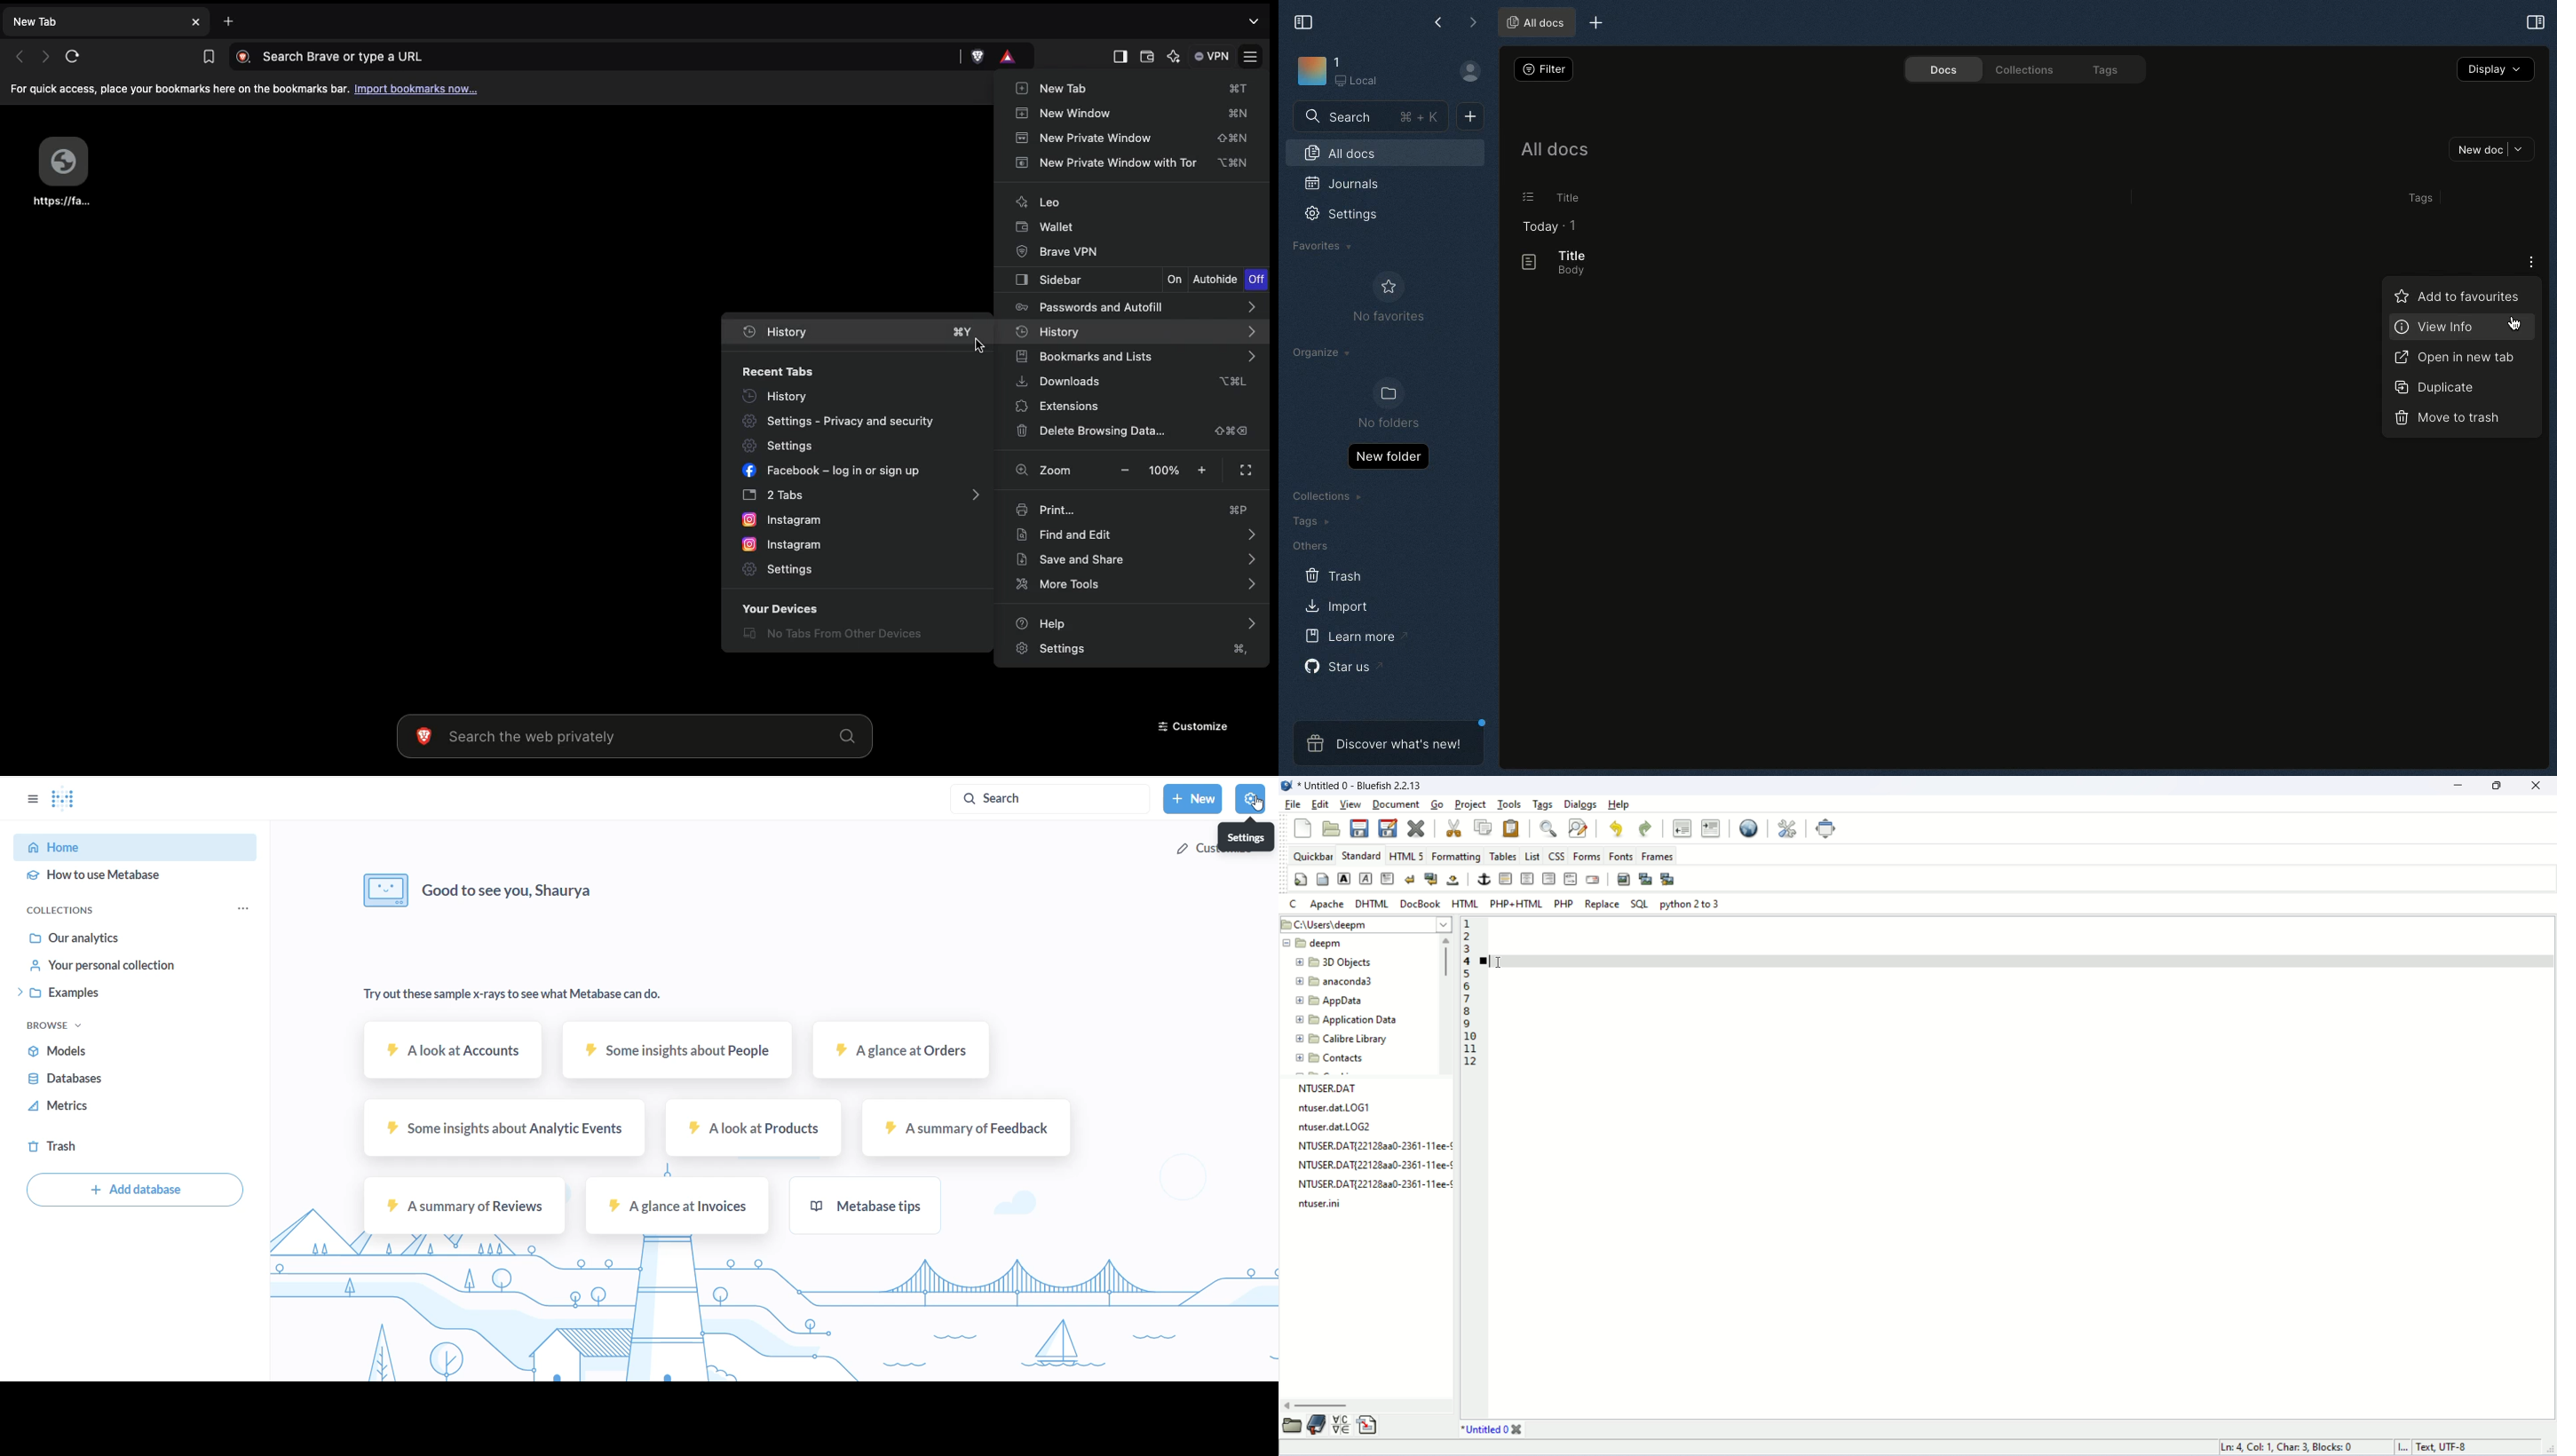 This screenshot has width=2576, height=1456. Describe the element at coordinates (2109, 71) in the screenshot. I see `Tags` at that location.